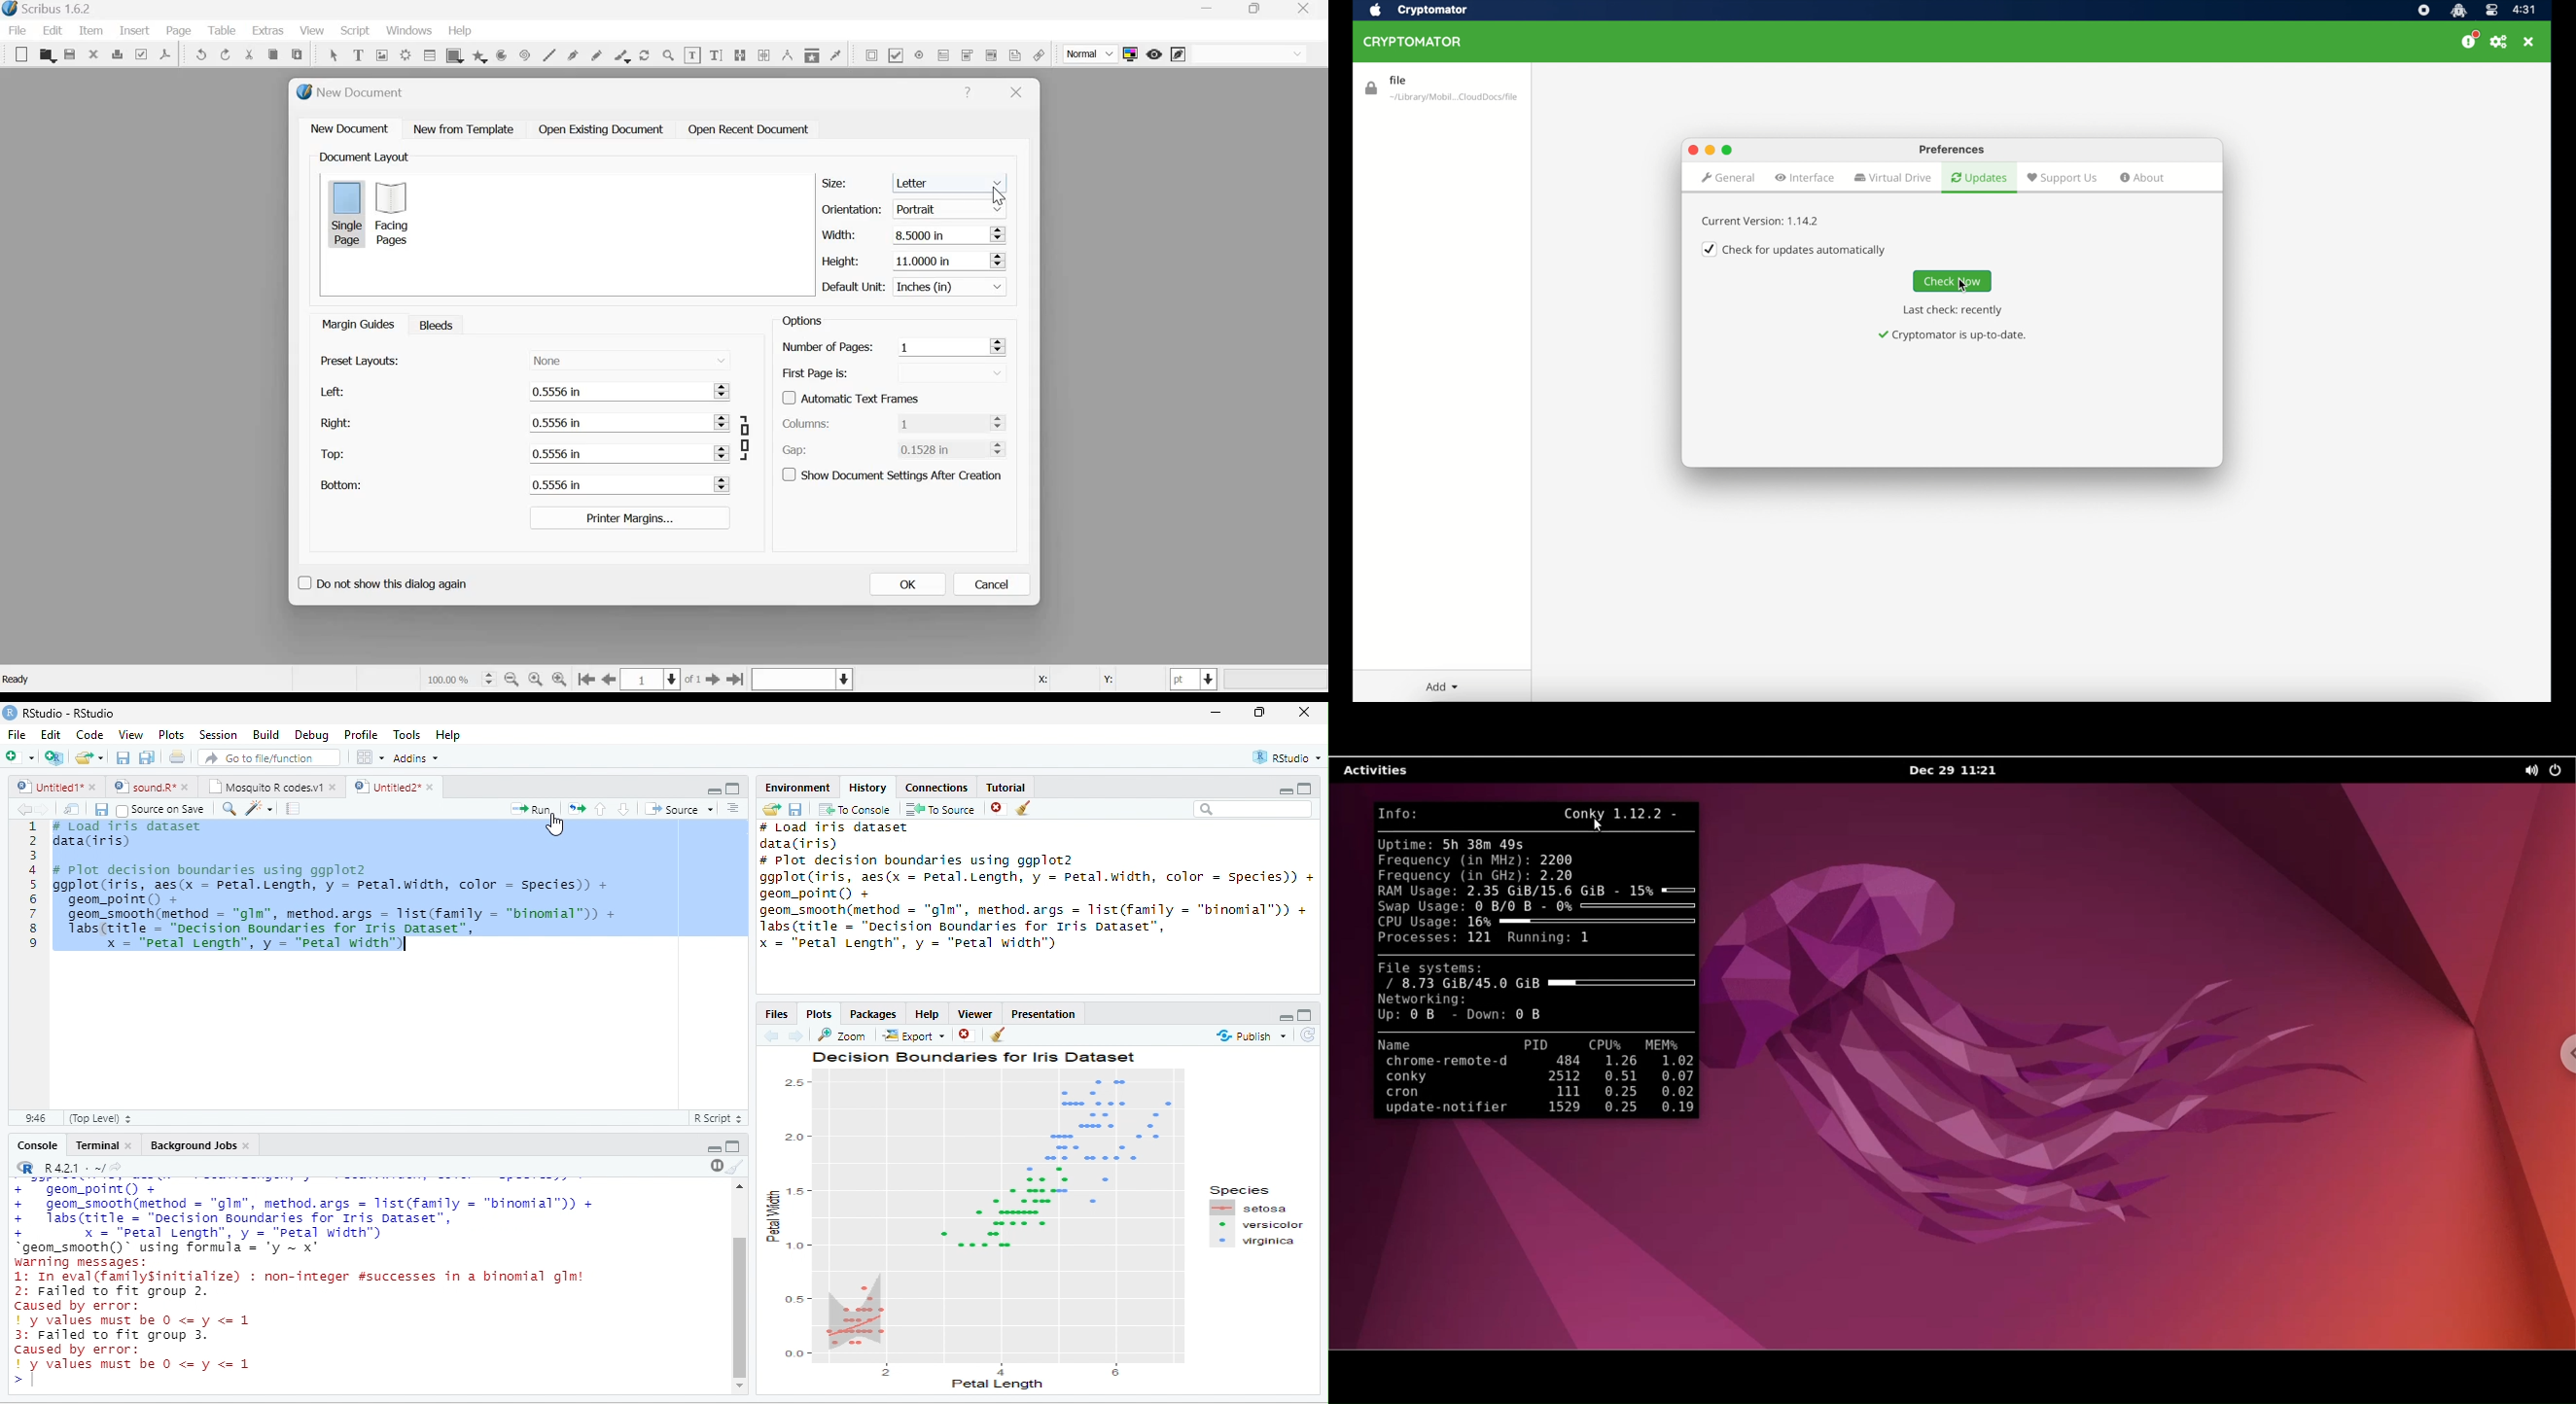 This screenshot has width=2576, height=1428. Describe the element at coordinates (855, 809) in the screenshot. I see `To console` at that location.